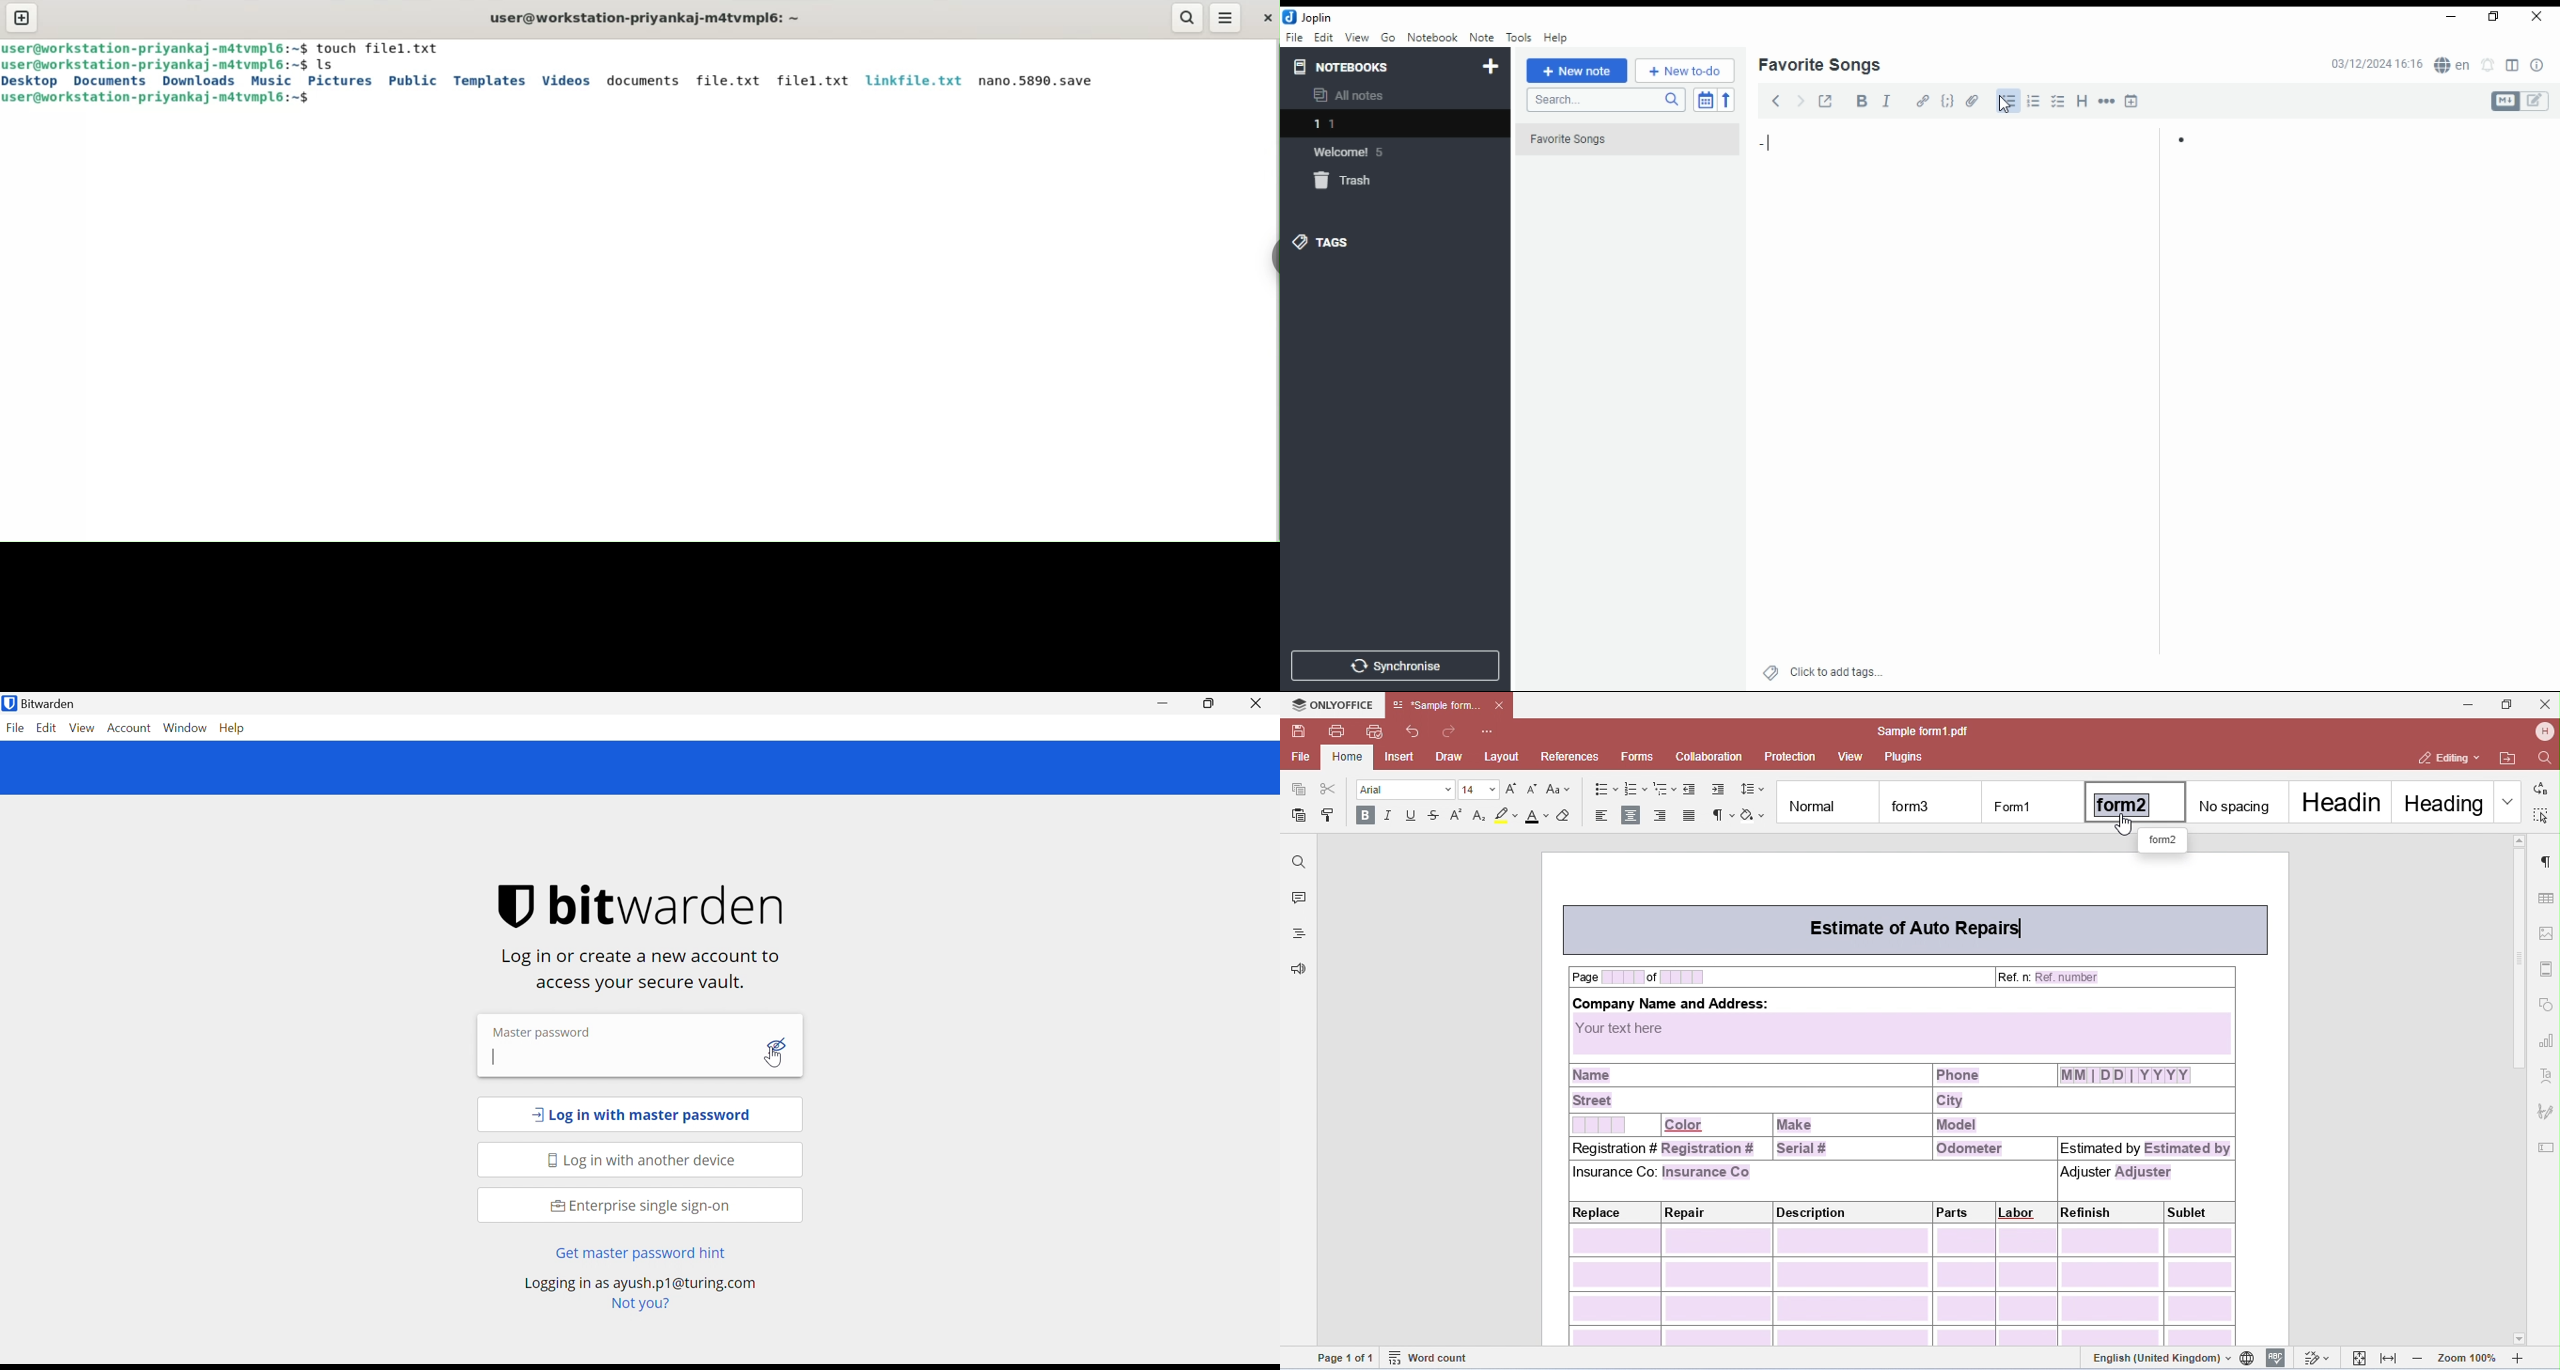 The image size is (2576, 1372). I want to click on forward, so click(1800, 99).